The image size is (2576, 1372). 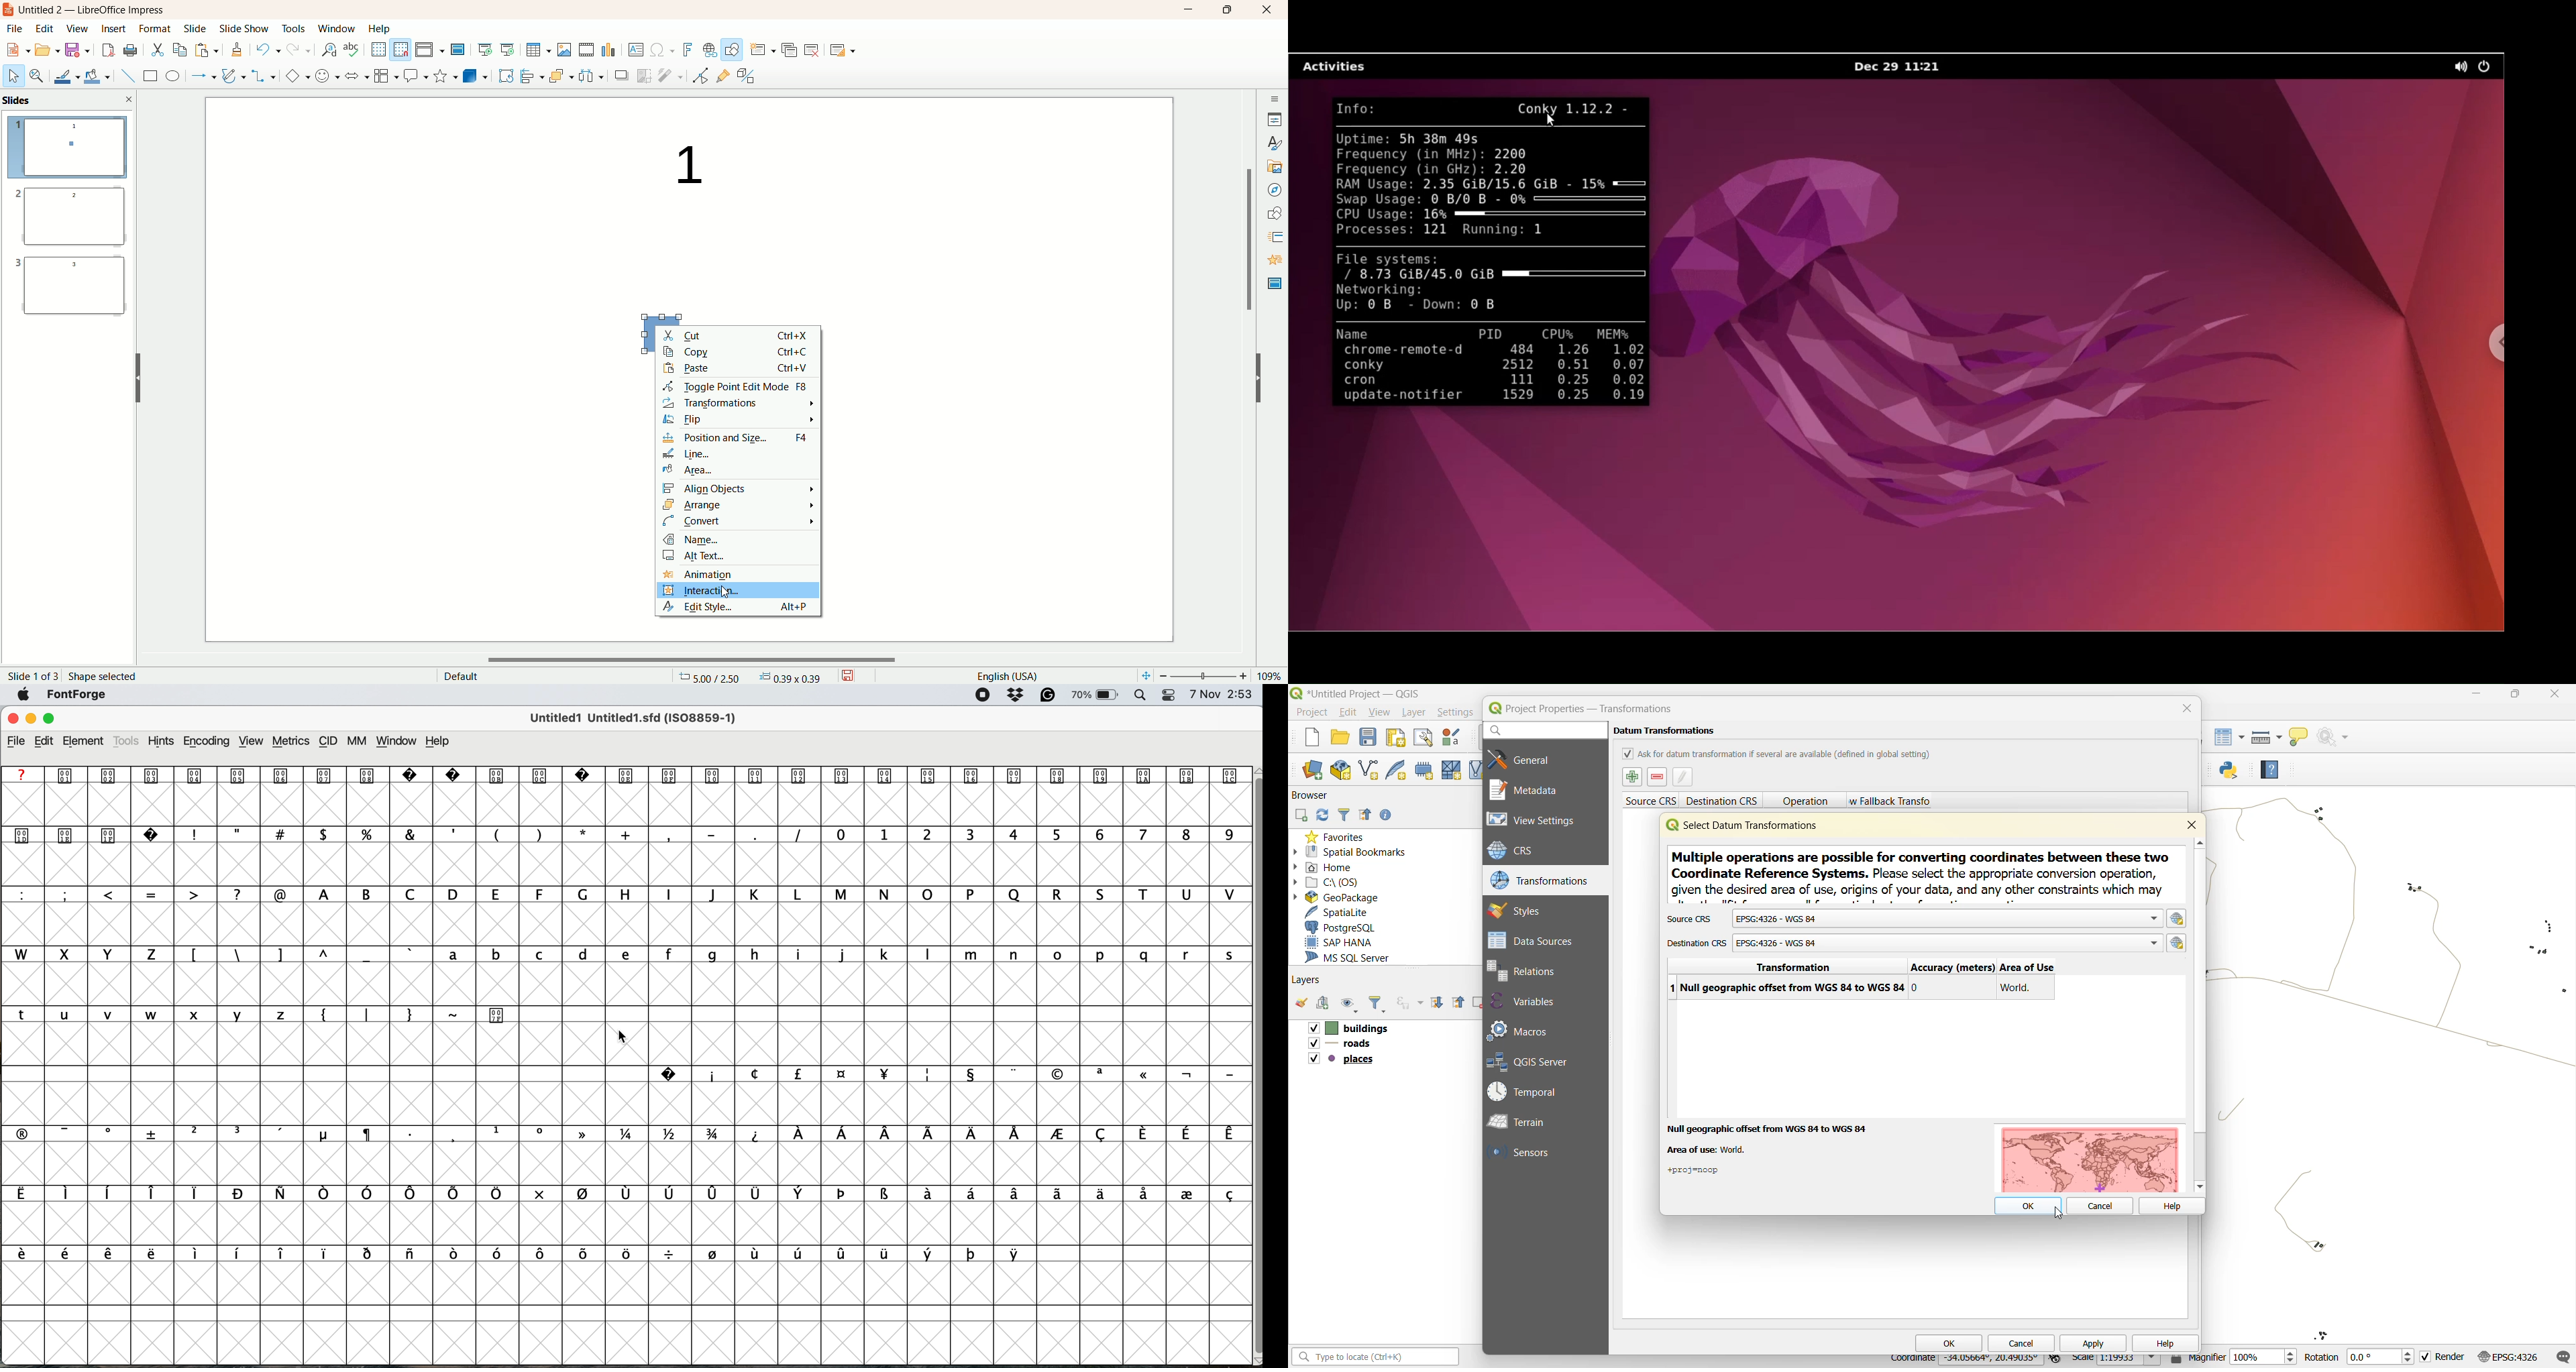 What do you see at coordinates (2164, 1342) in the screenshot?
I see `help` at bounding box center [2164, 1342].